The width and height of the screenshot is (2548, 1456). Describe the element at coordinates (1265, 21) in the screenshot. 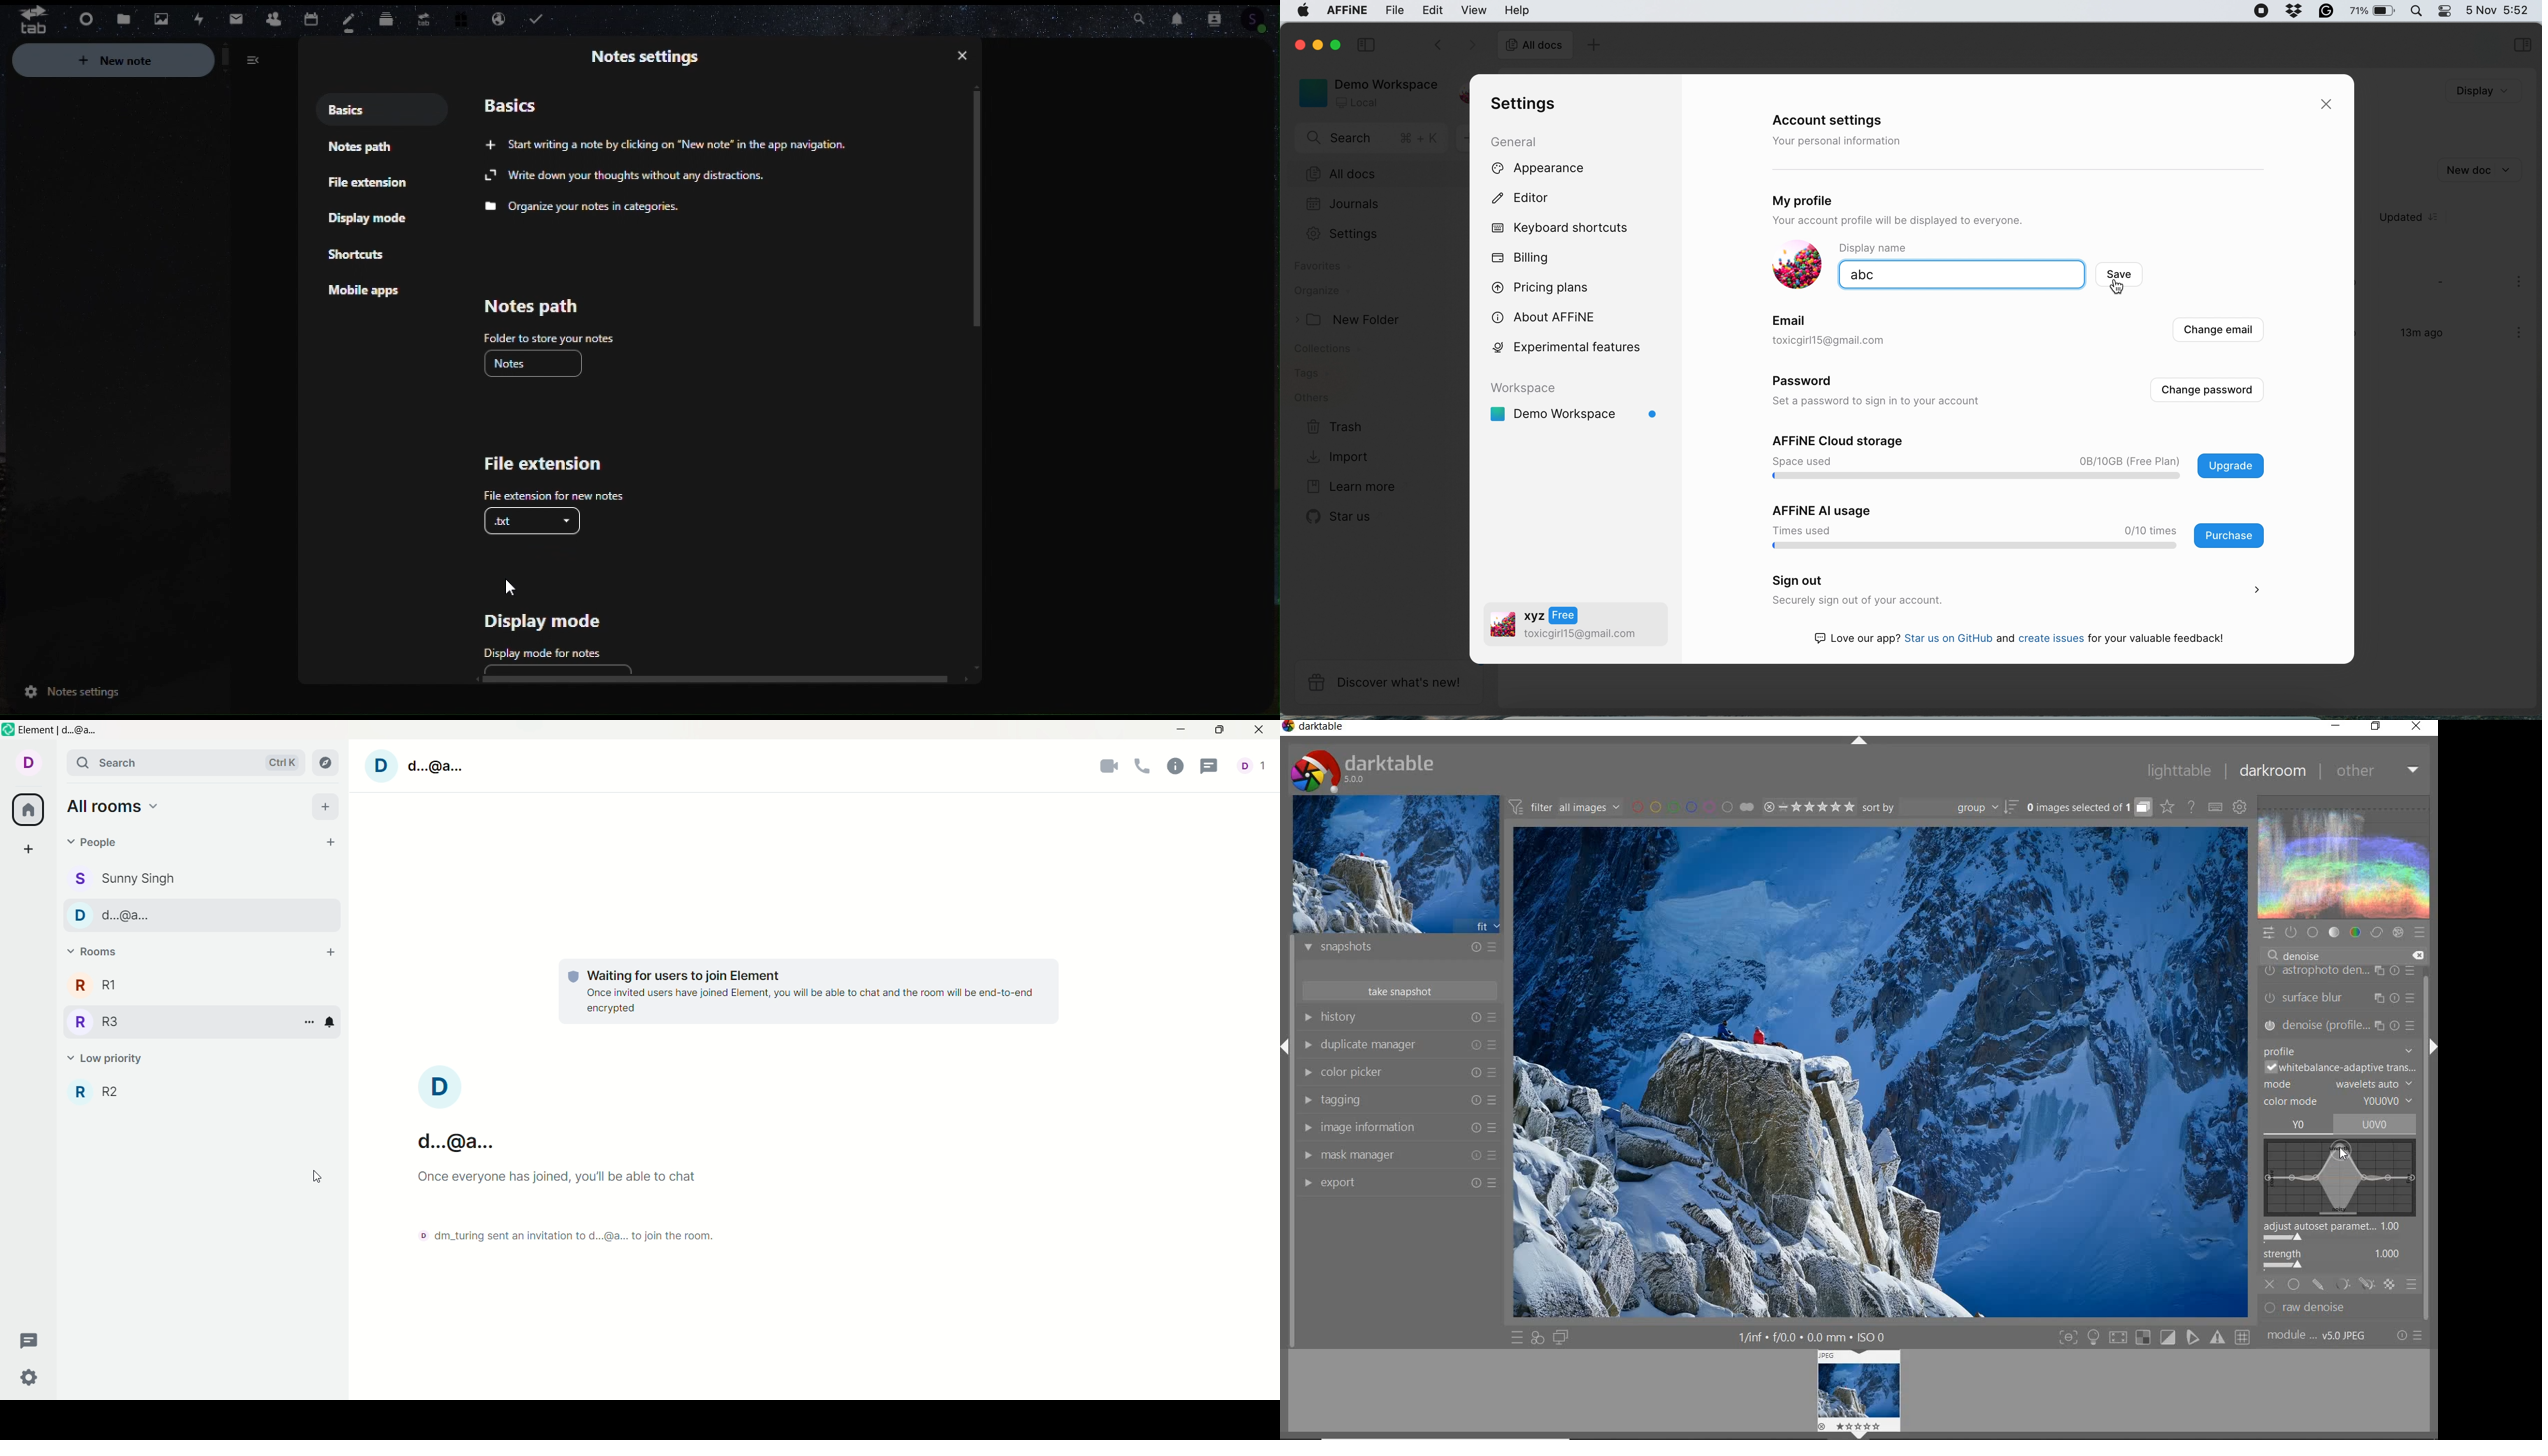

I see `profile` at that location.